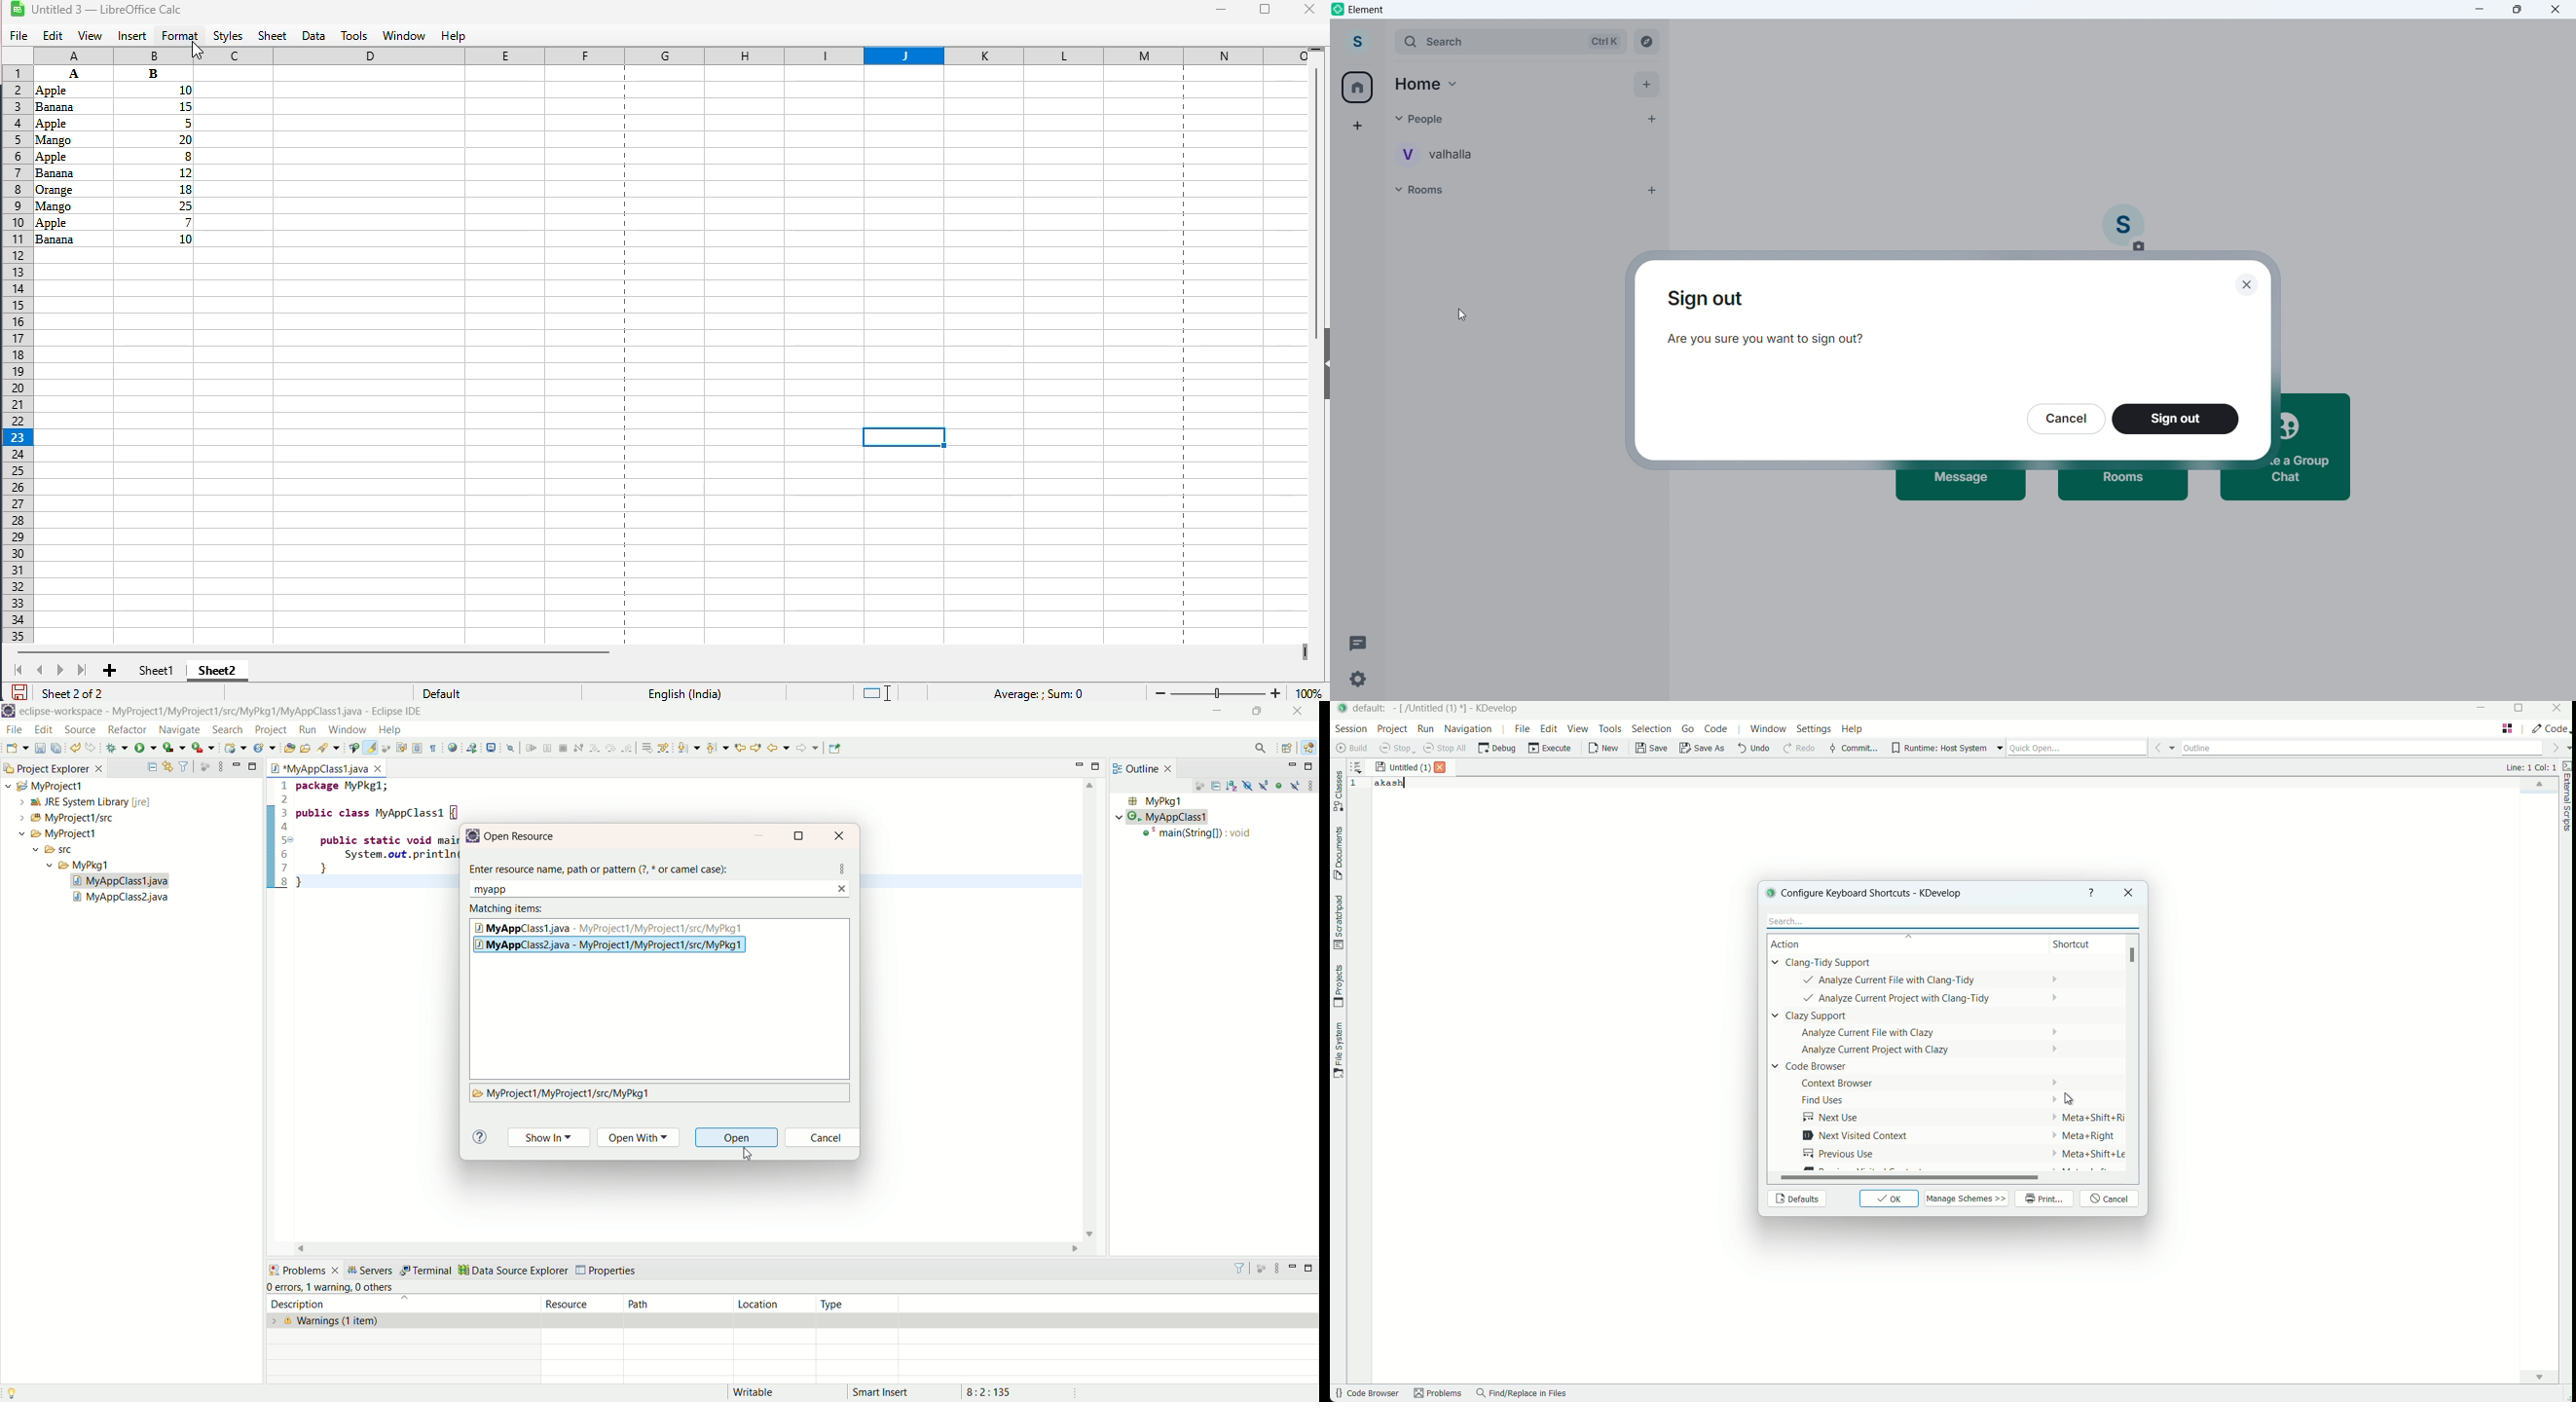 The image size is (2576, 1428). What do you see at coordinates (1037, 693) in the screenshot?
I see `Average ; Sum 0` at bounding box center [1037, 693].